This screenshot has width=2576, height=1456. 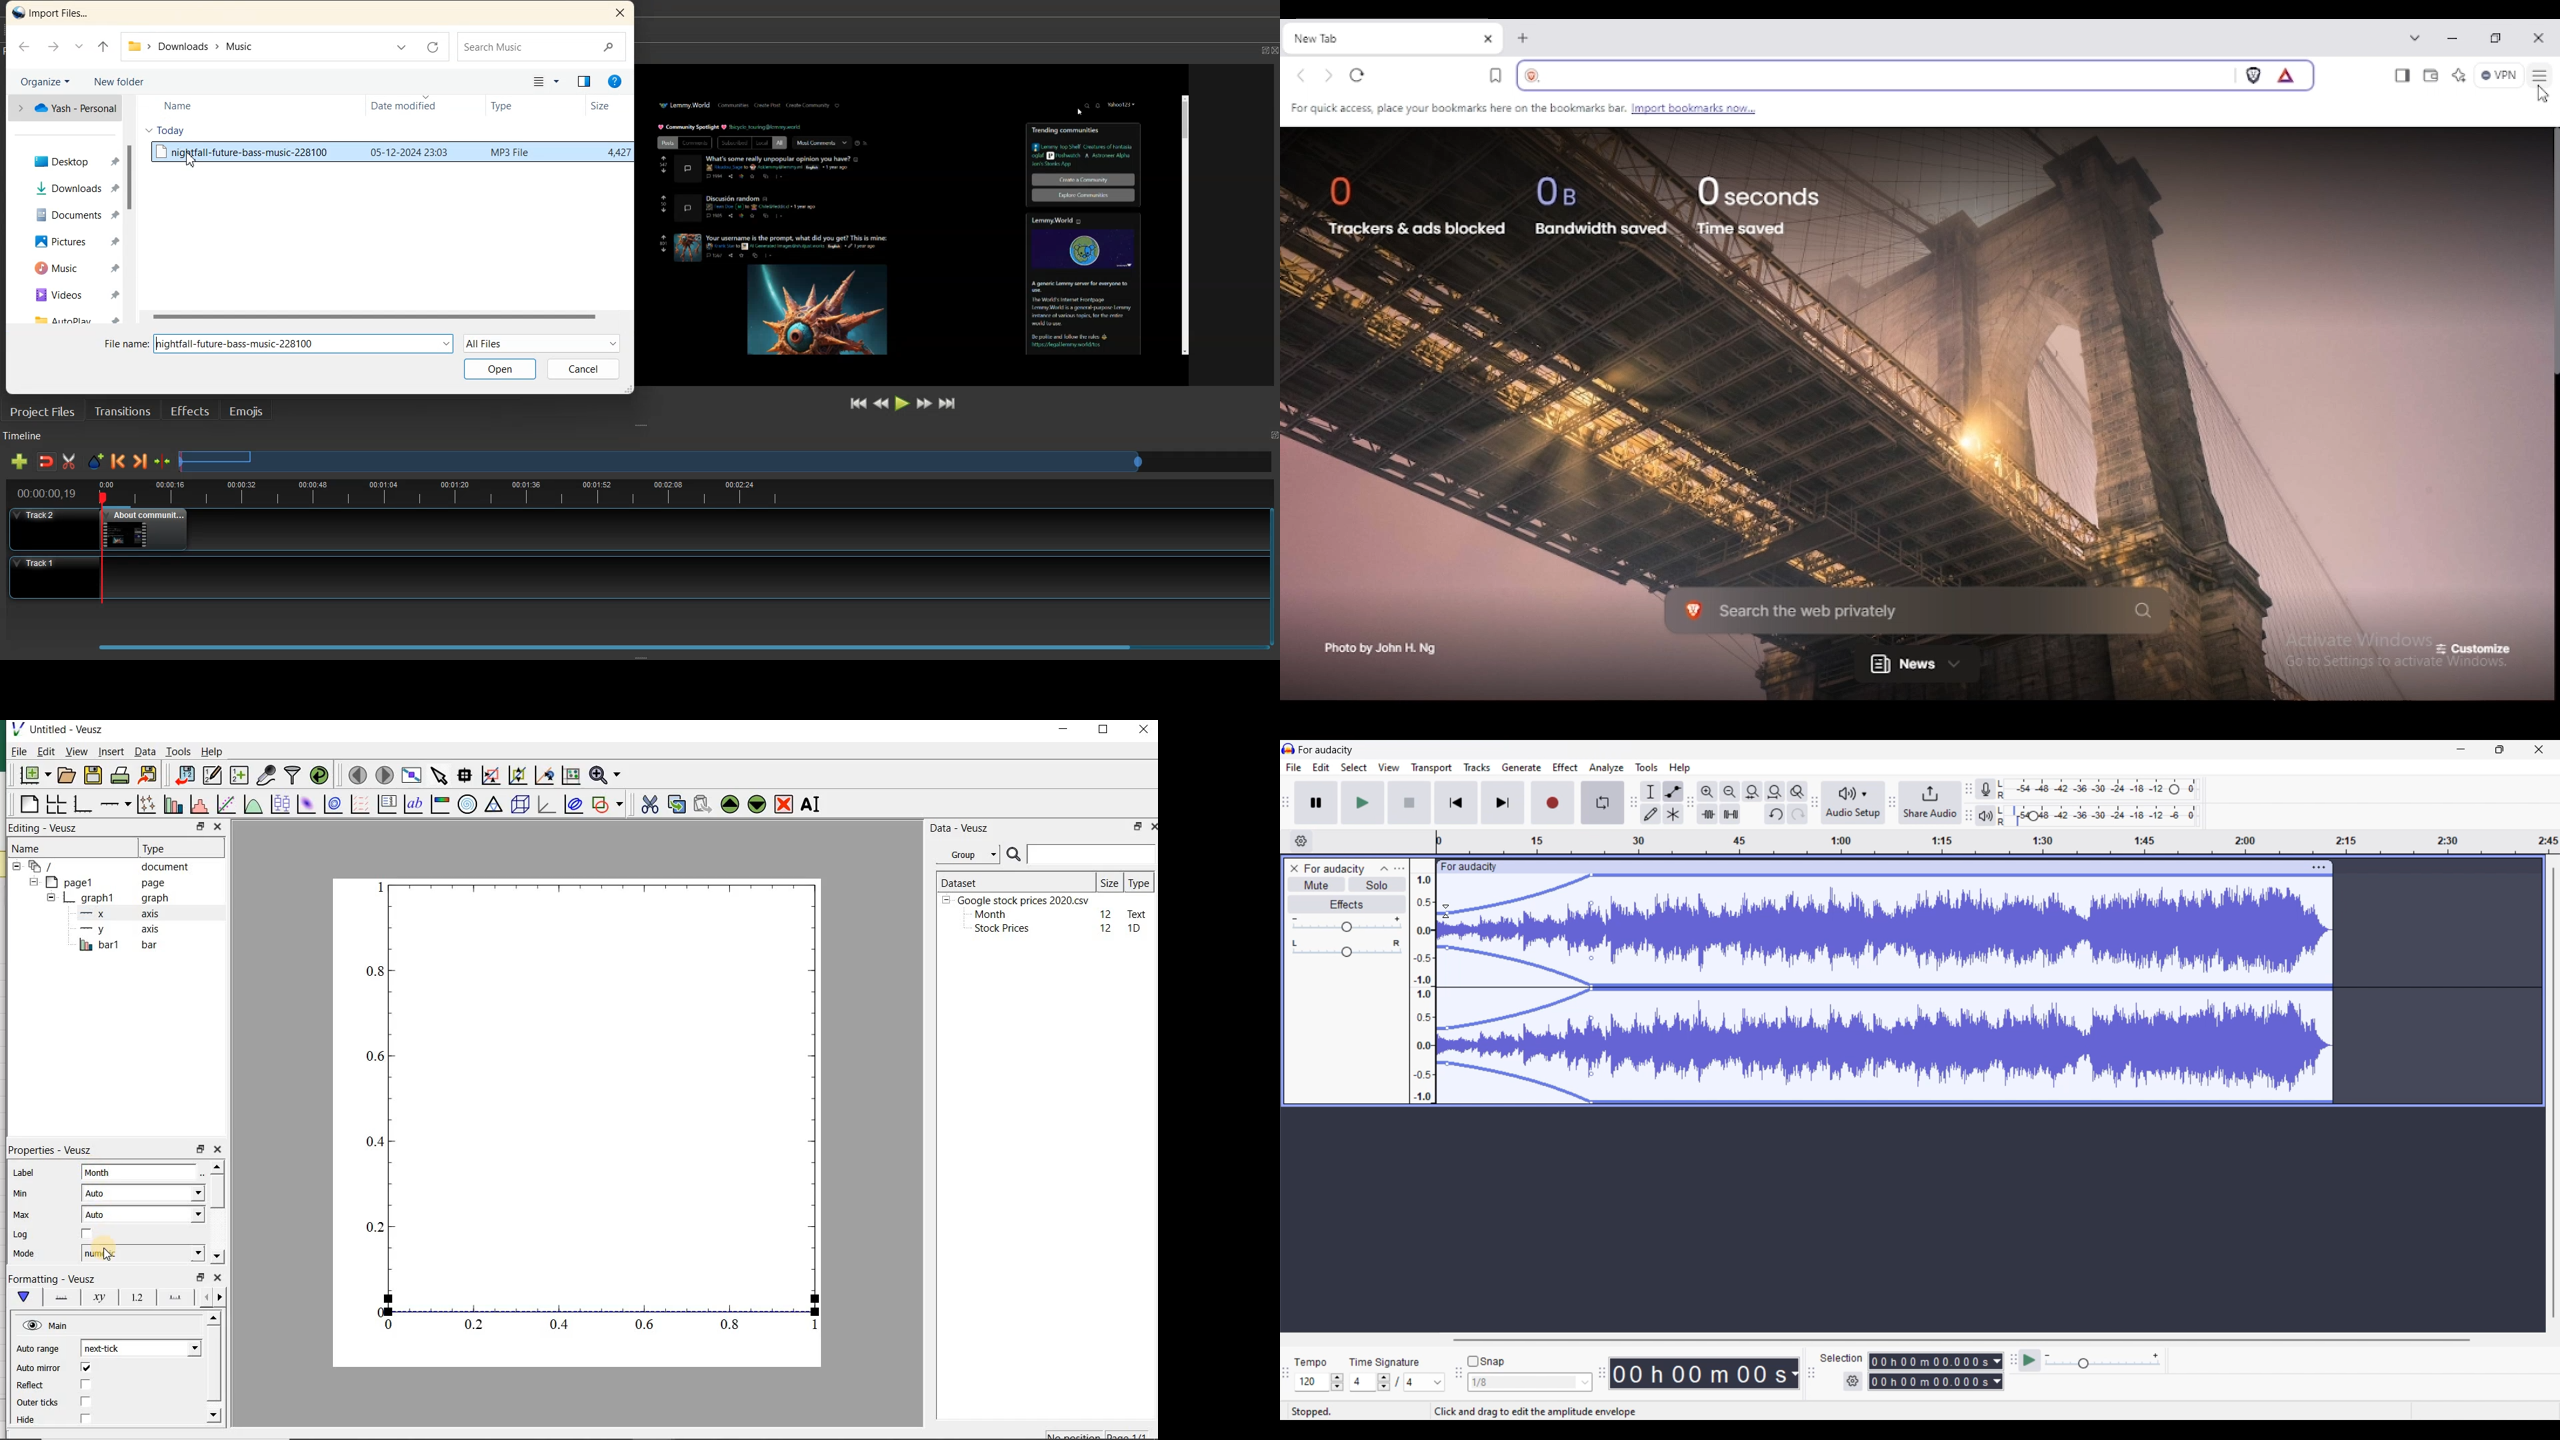 What do you see at coordinates (148, 776) in the screenshot?
I see `export to graphics format` at bounding box center [148, 776].